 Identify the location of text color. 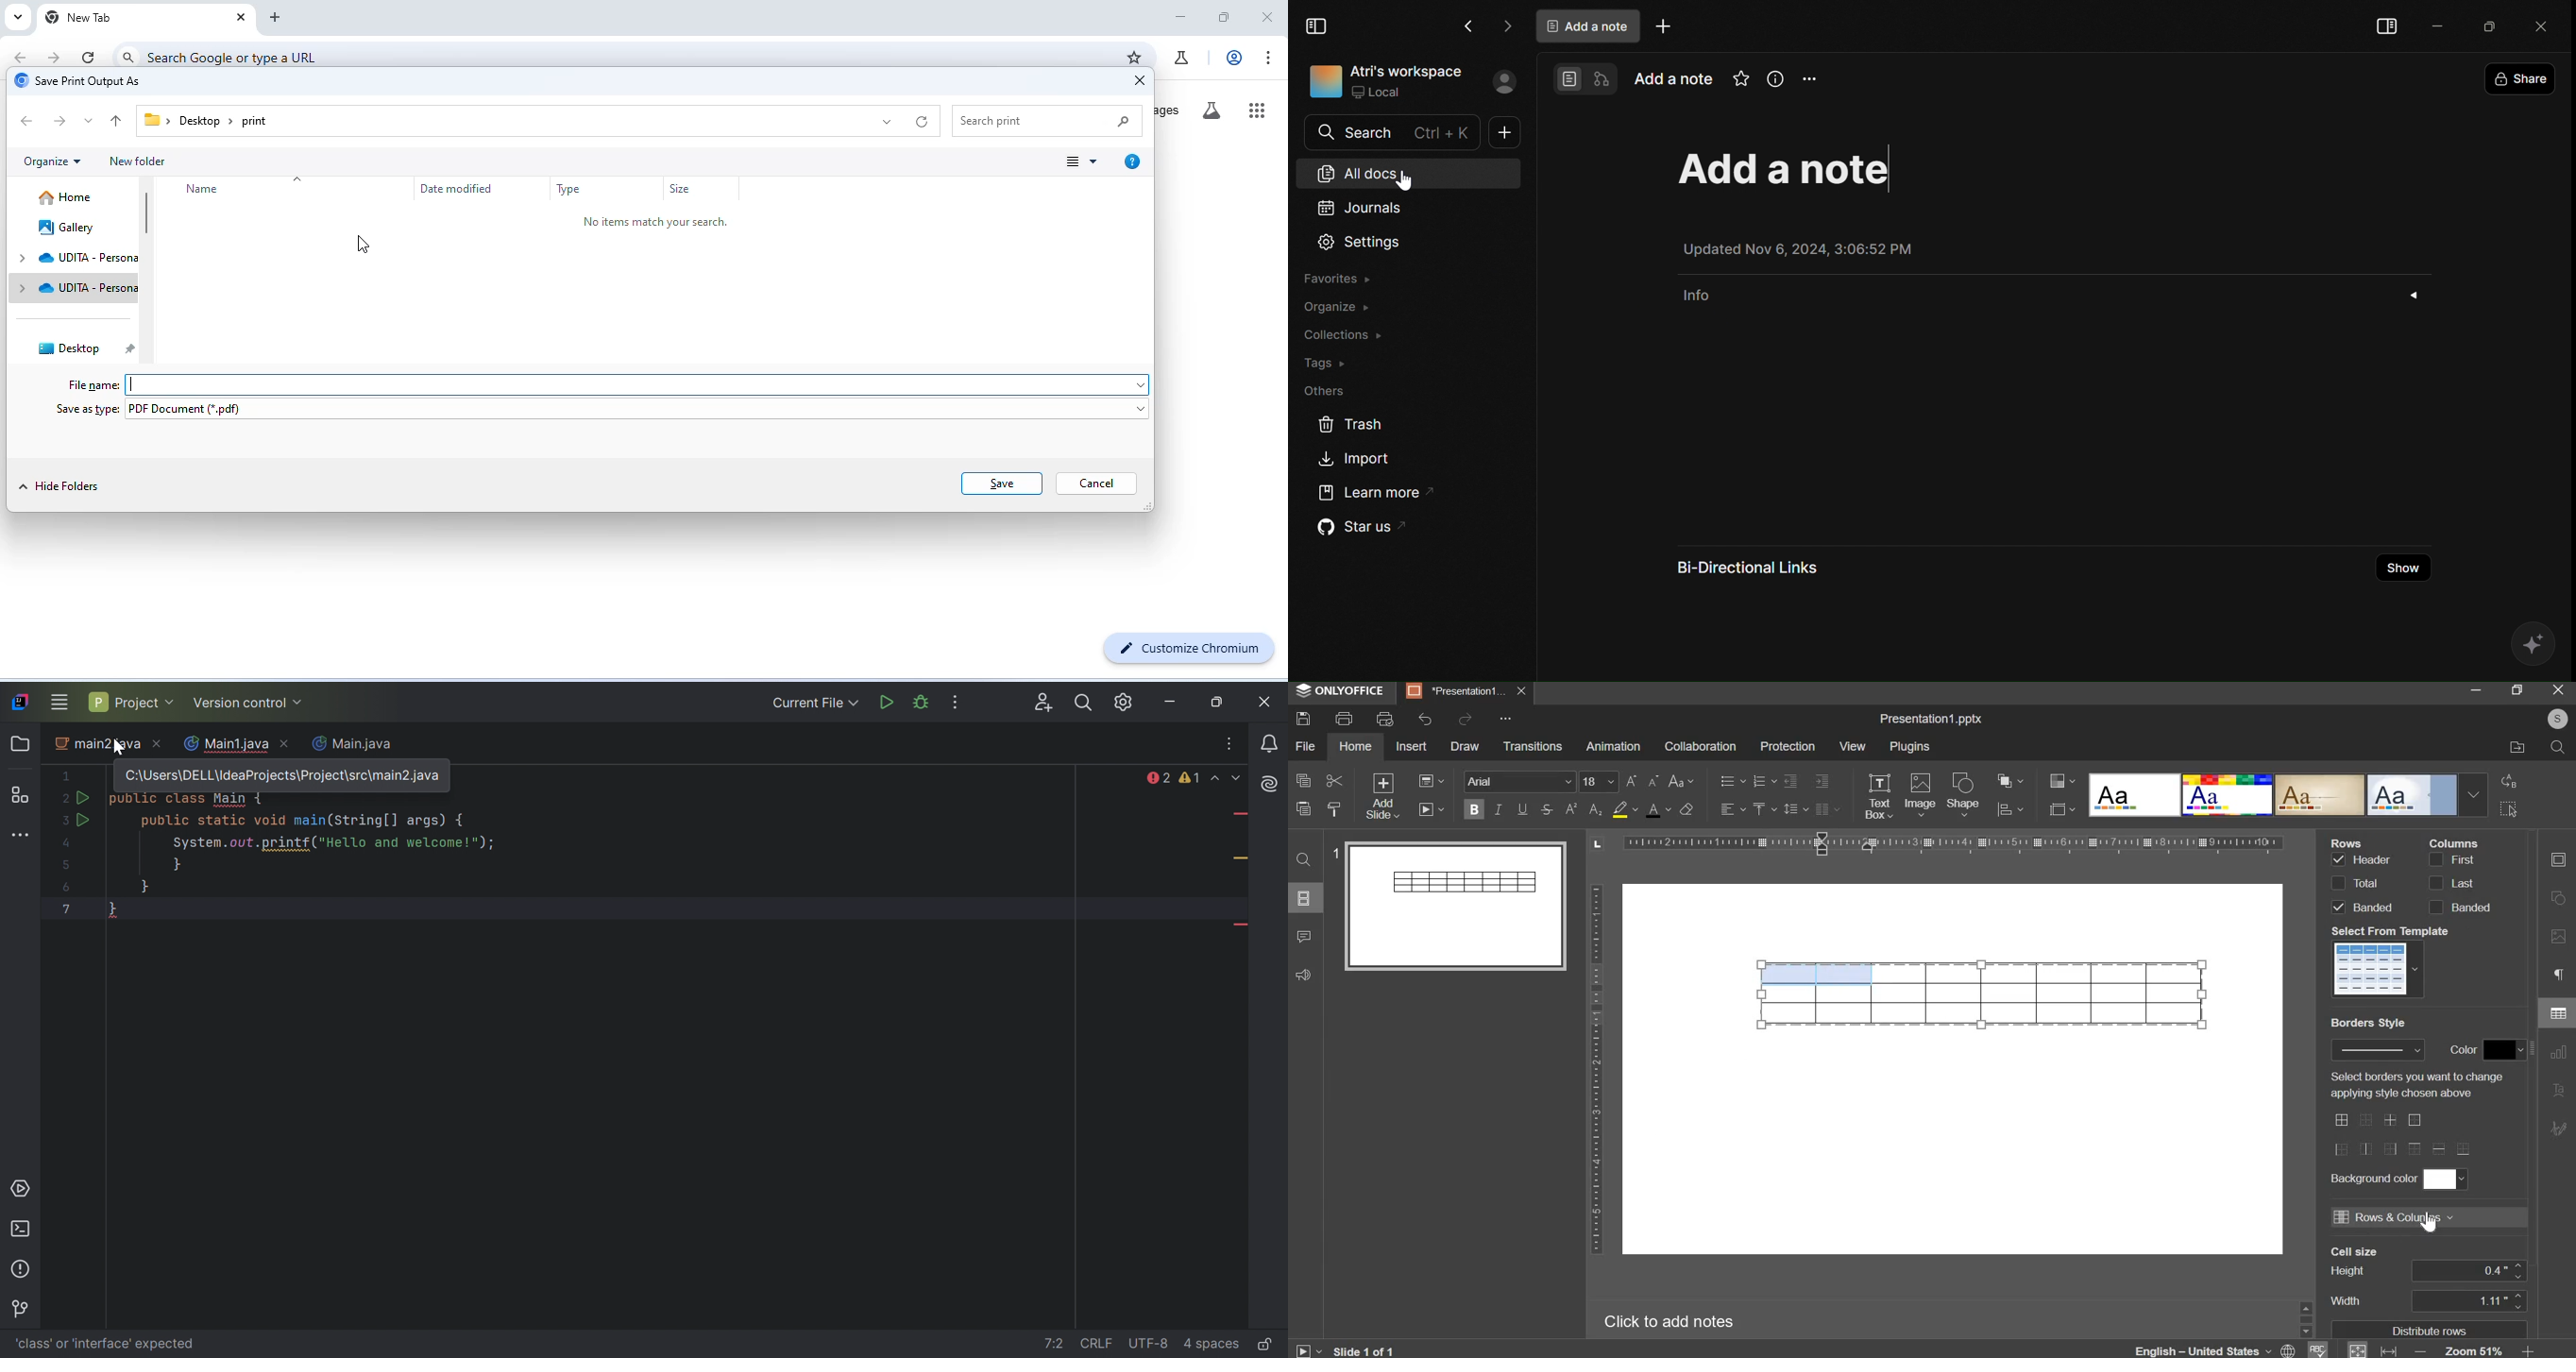
(1658, 810).